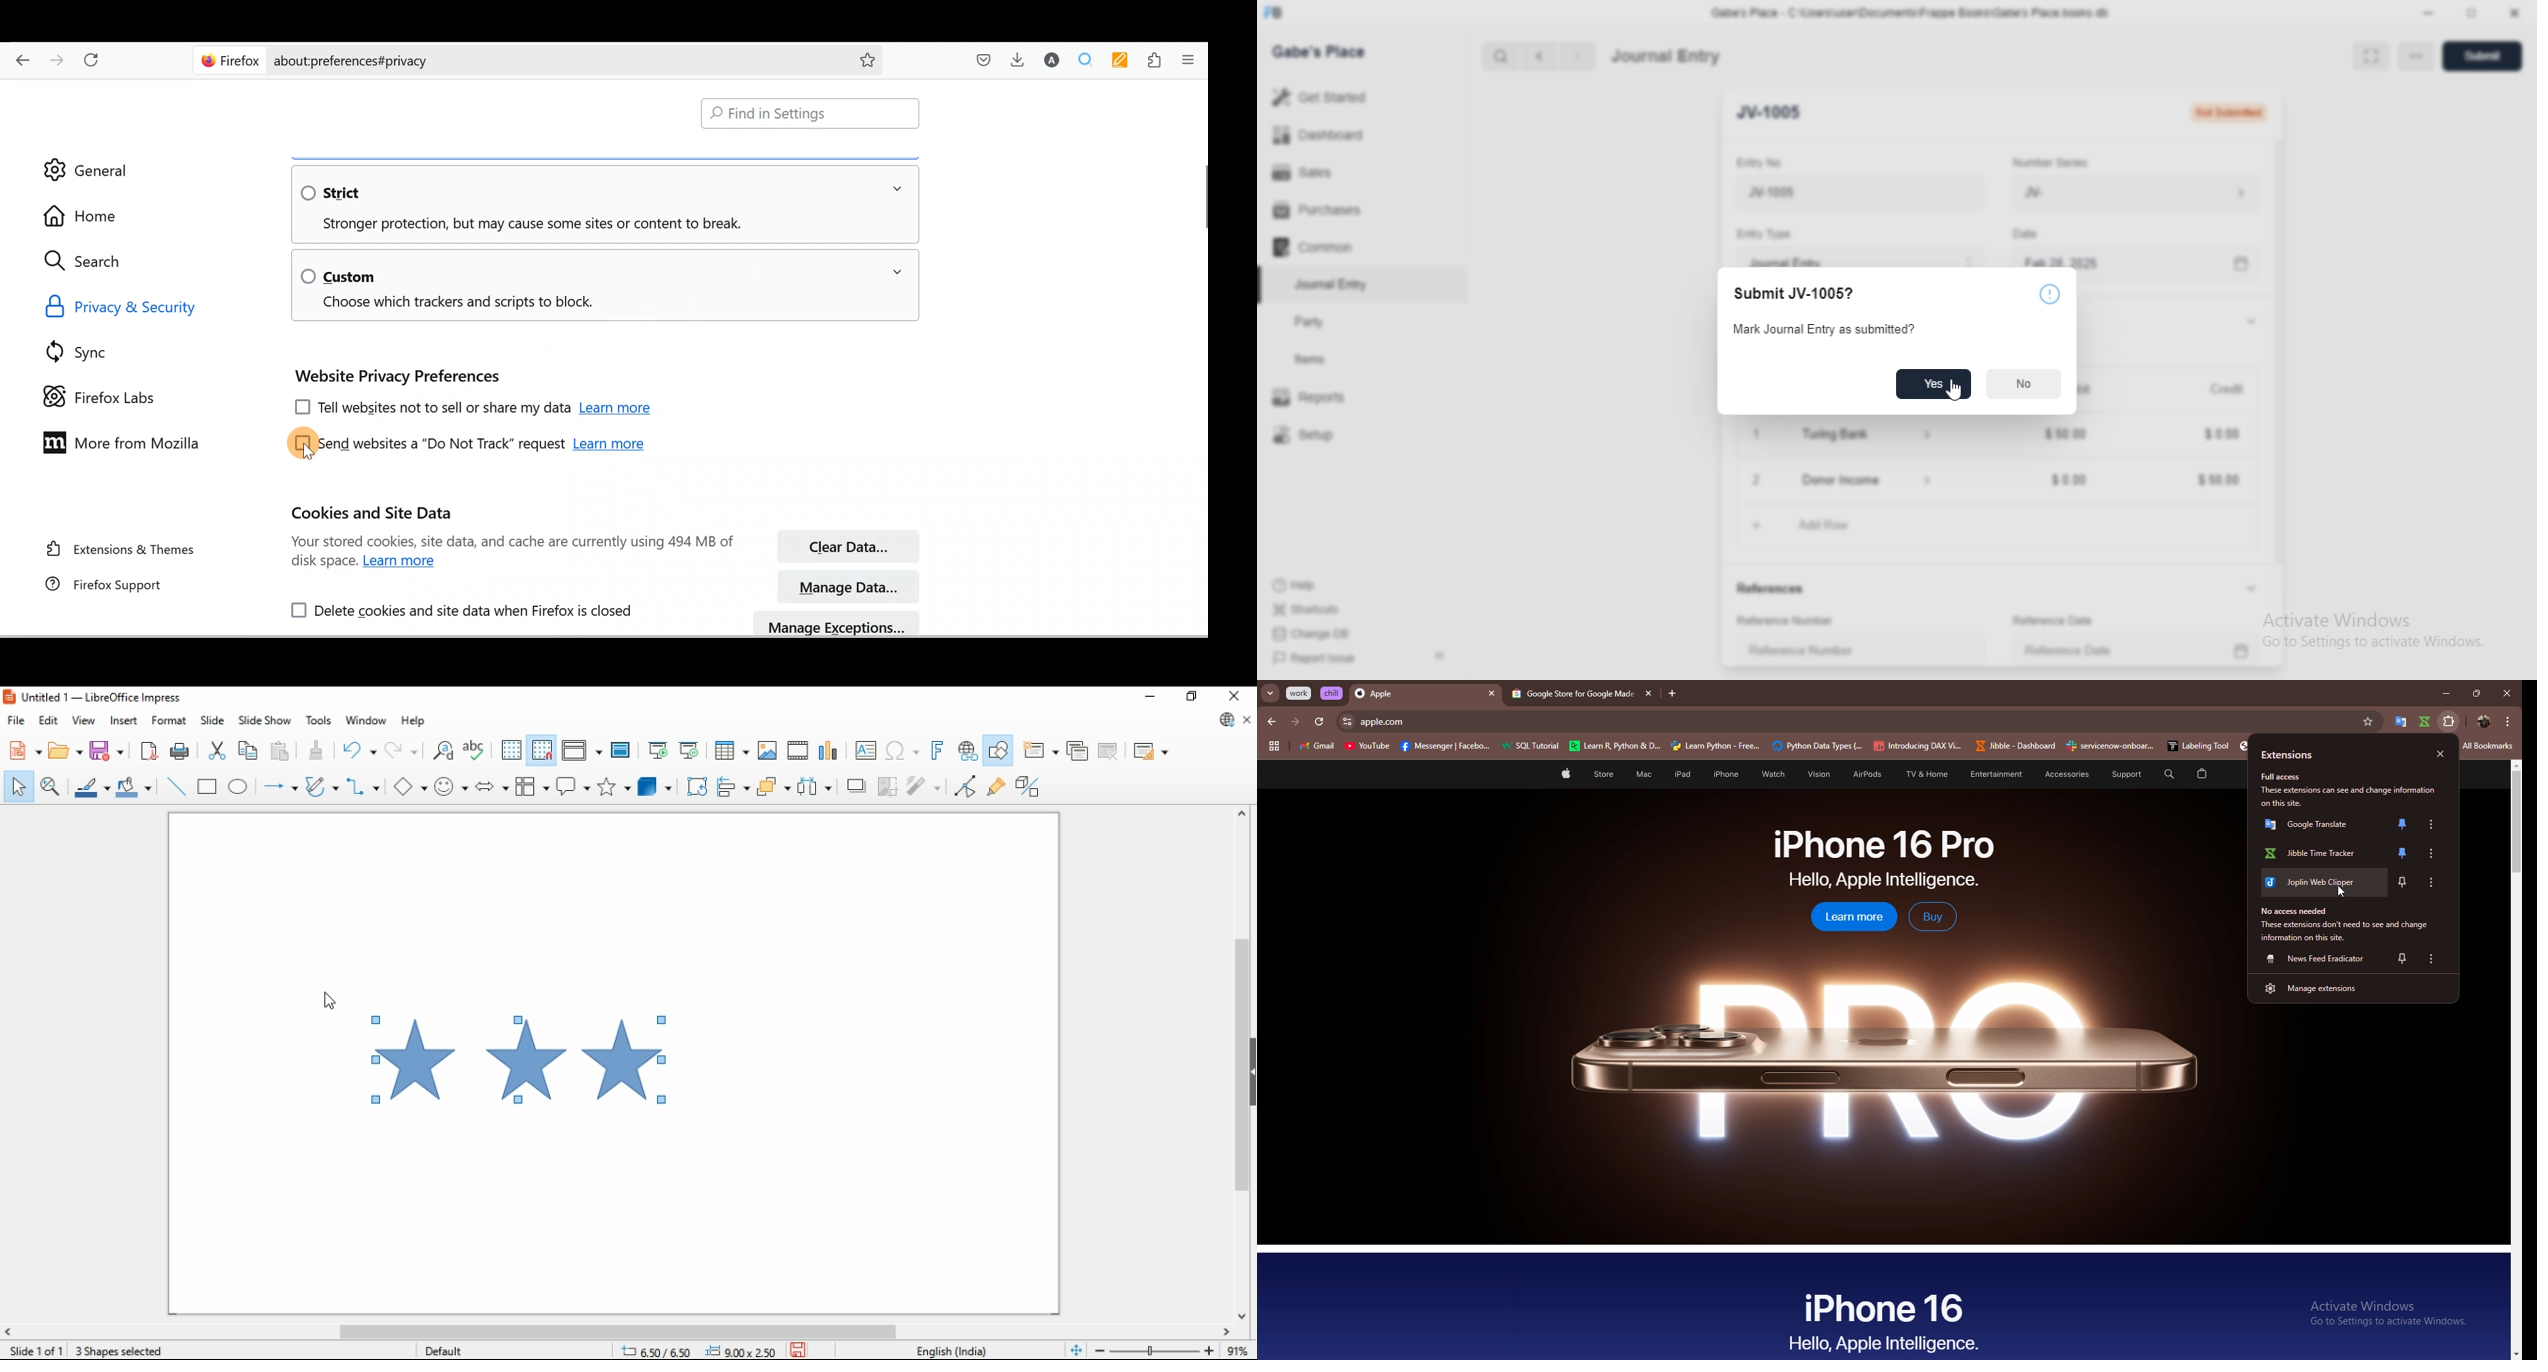 The width and height of the screenshot is (2548, 1372). Describe the element at coordinates (1924, 775) in the screenshot. I see `TV & Home` at that location.